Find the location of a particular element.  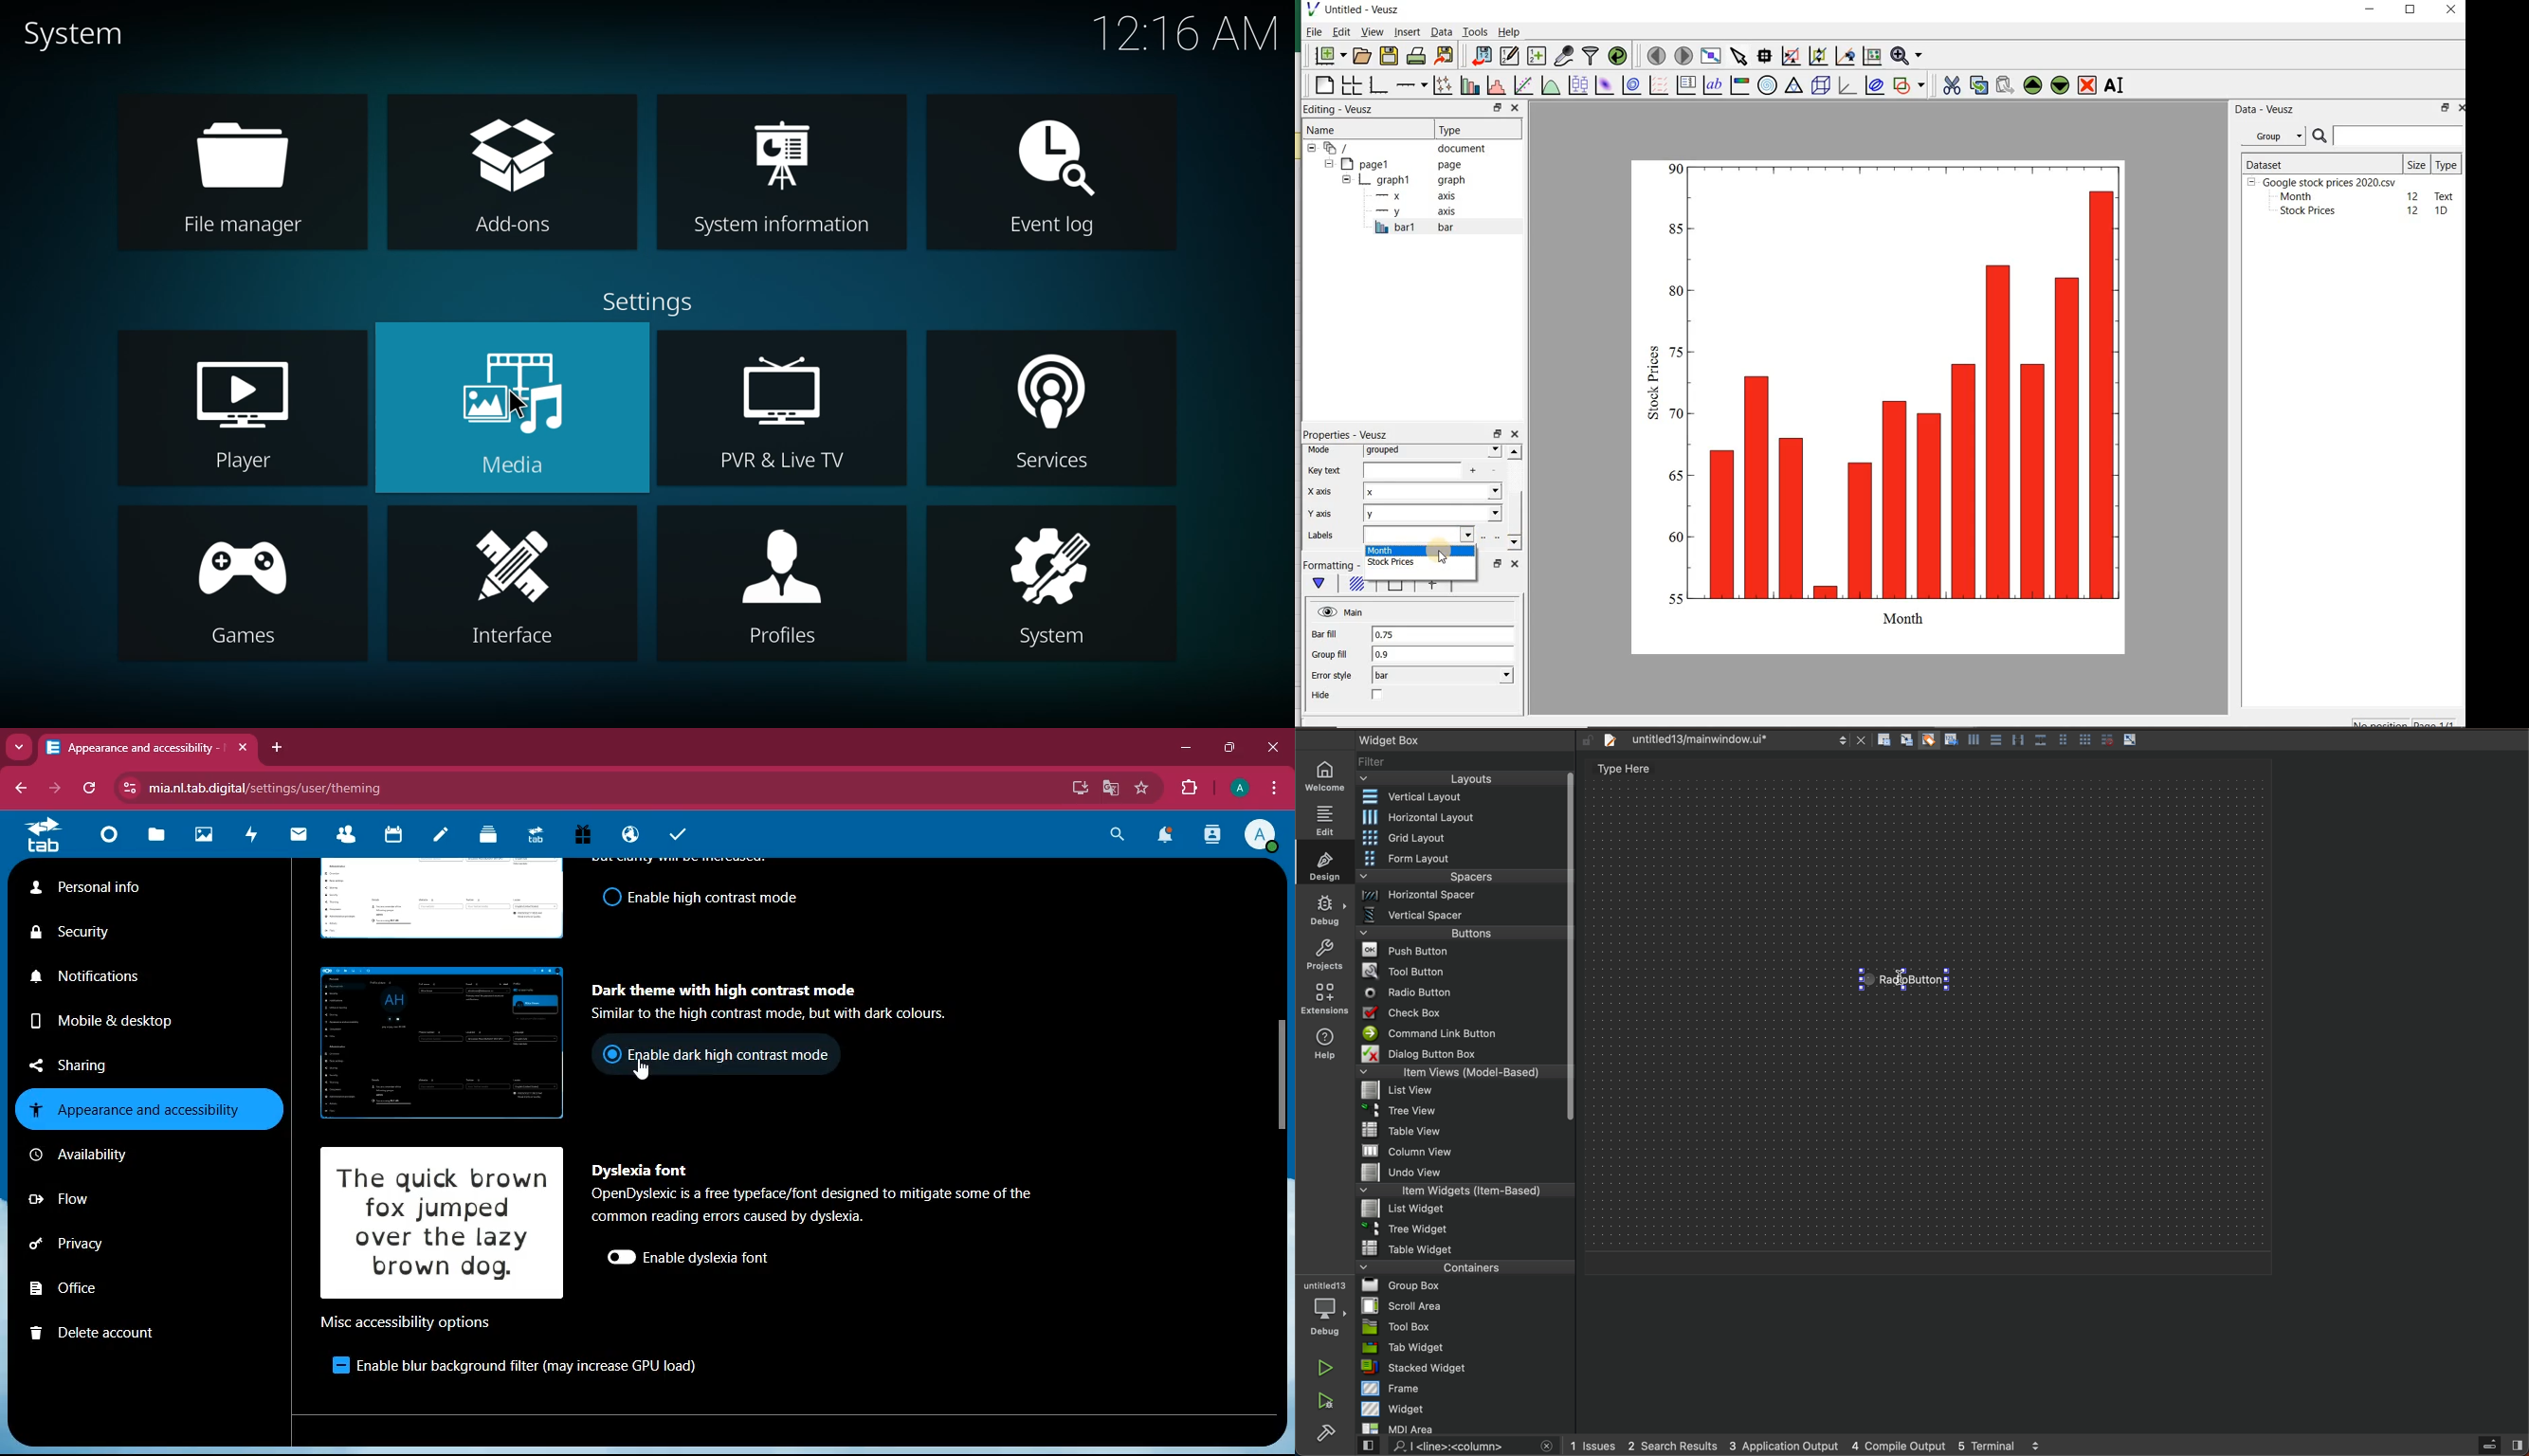

public is located at coordinates (633, 836).